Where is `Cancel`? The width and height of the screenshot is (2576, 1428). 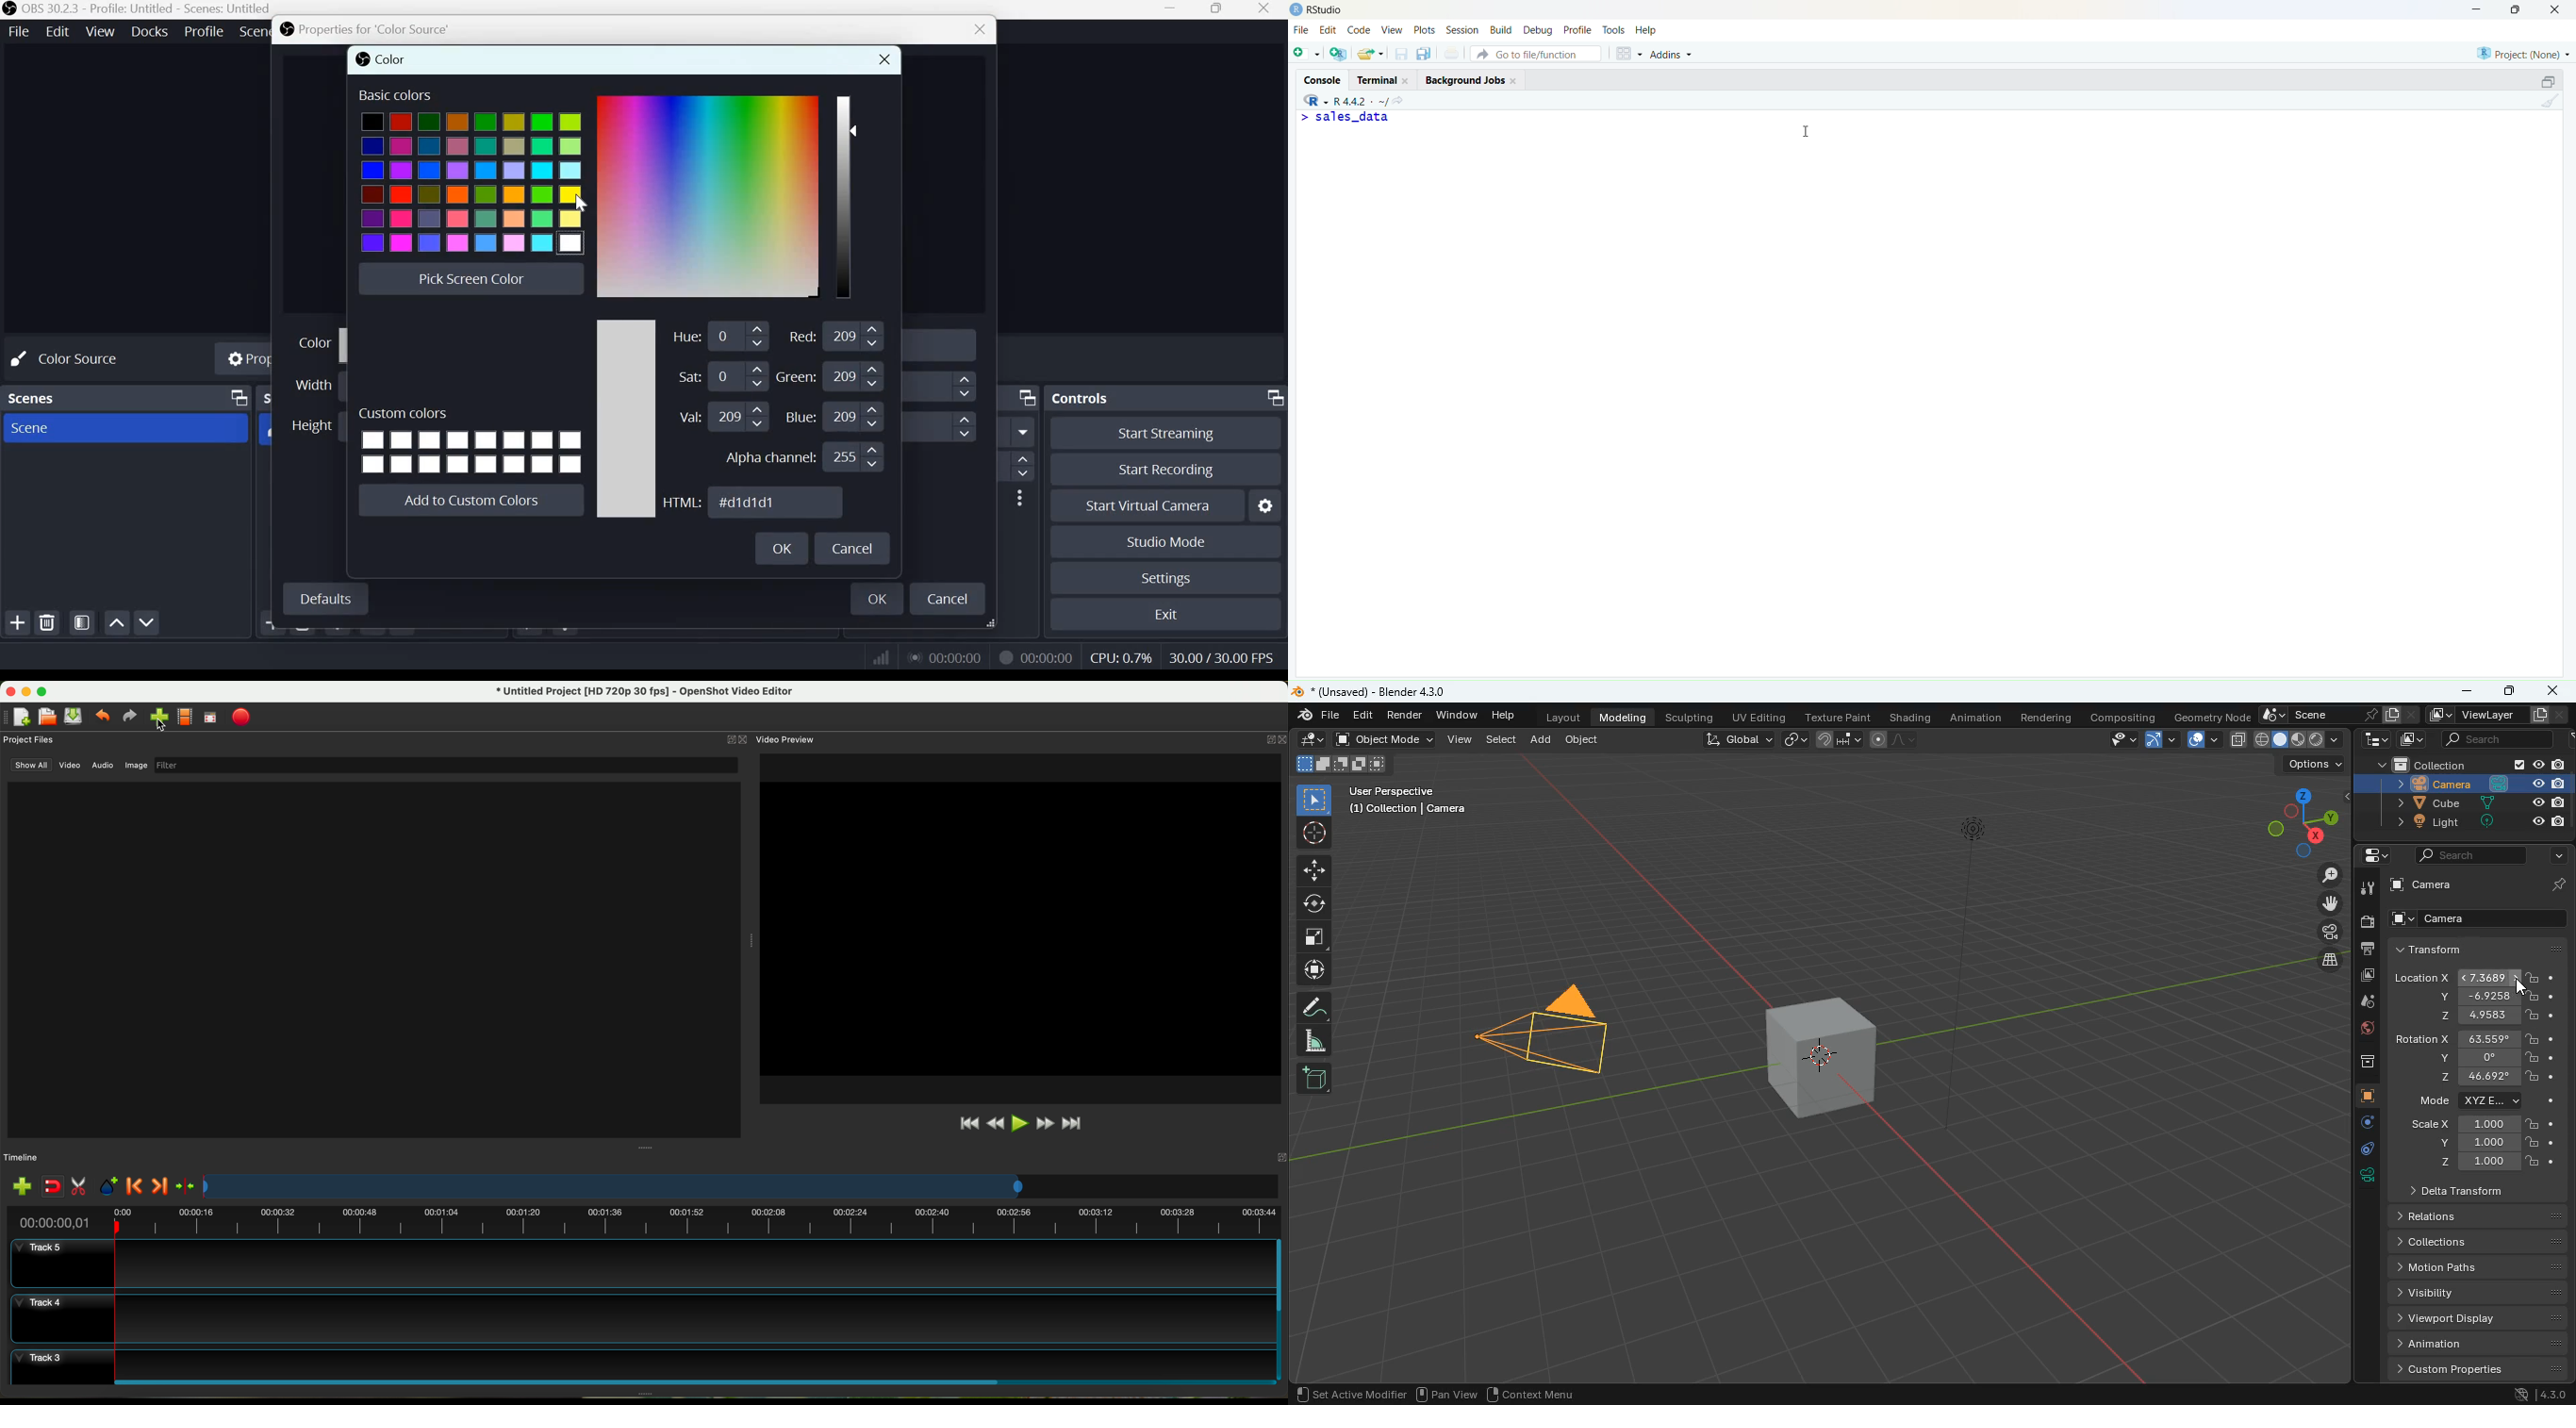 Cancel is located at coordinates (852, 547).